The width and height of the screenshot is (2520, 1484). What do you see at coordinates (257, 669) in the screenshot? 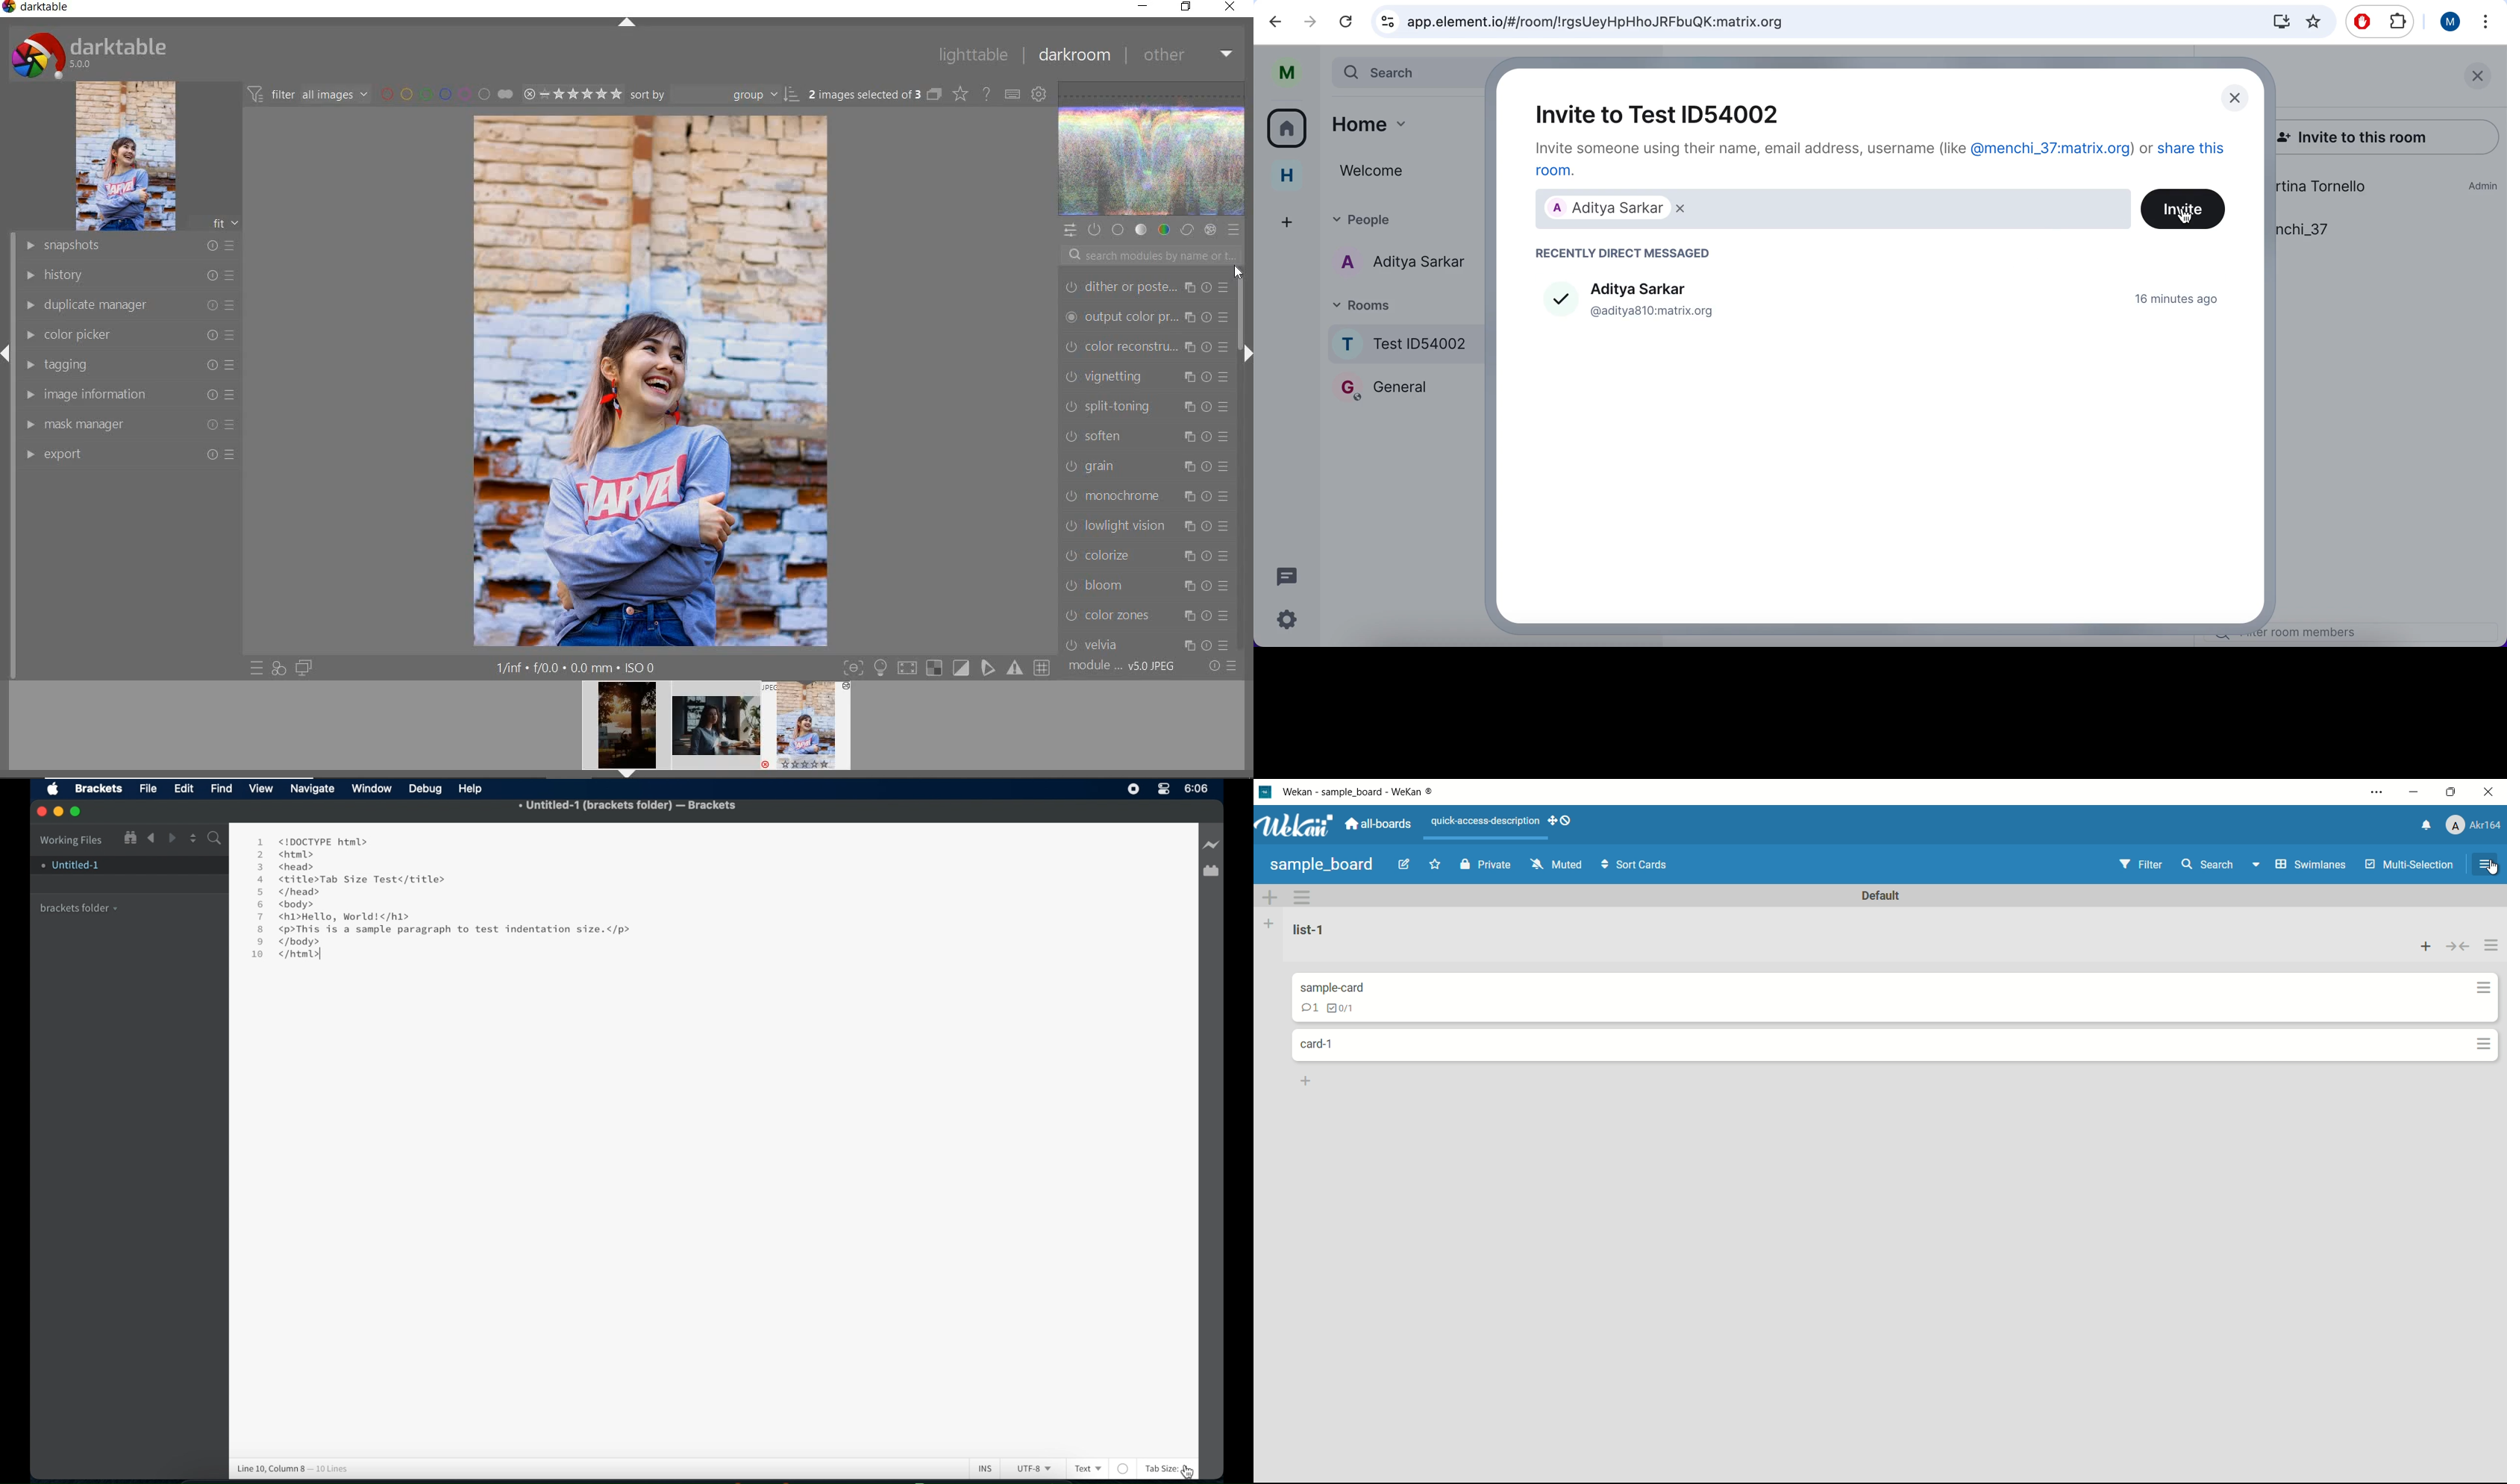
I see `quick access to preset` at bounding box center [257, 669].